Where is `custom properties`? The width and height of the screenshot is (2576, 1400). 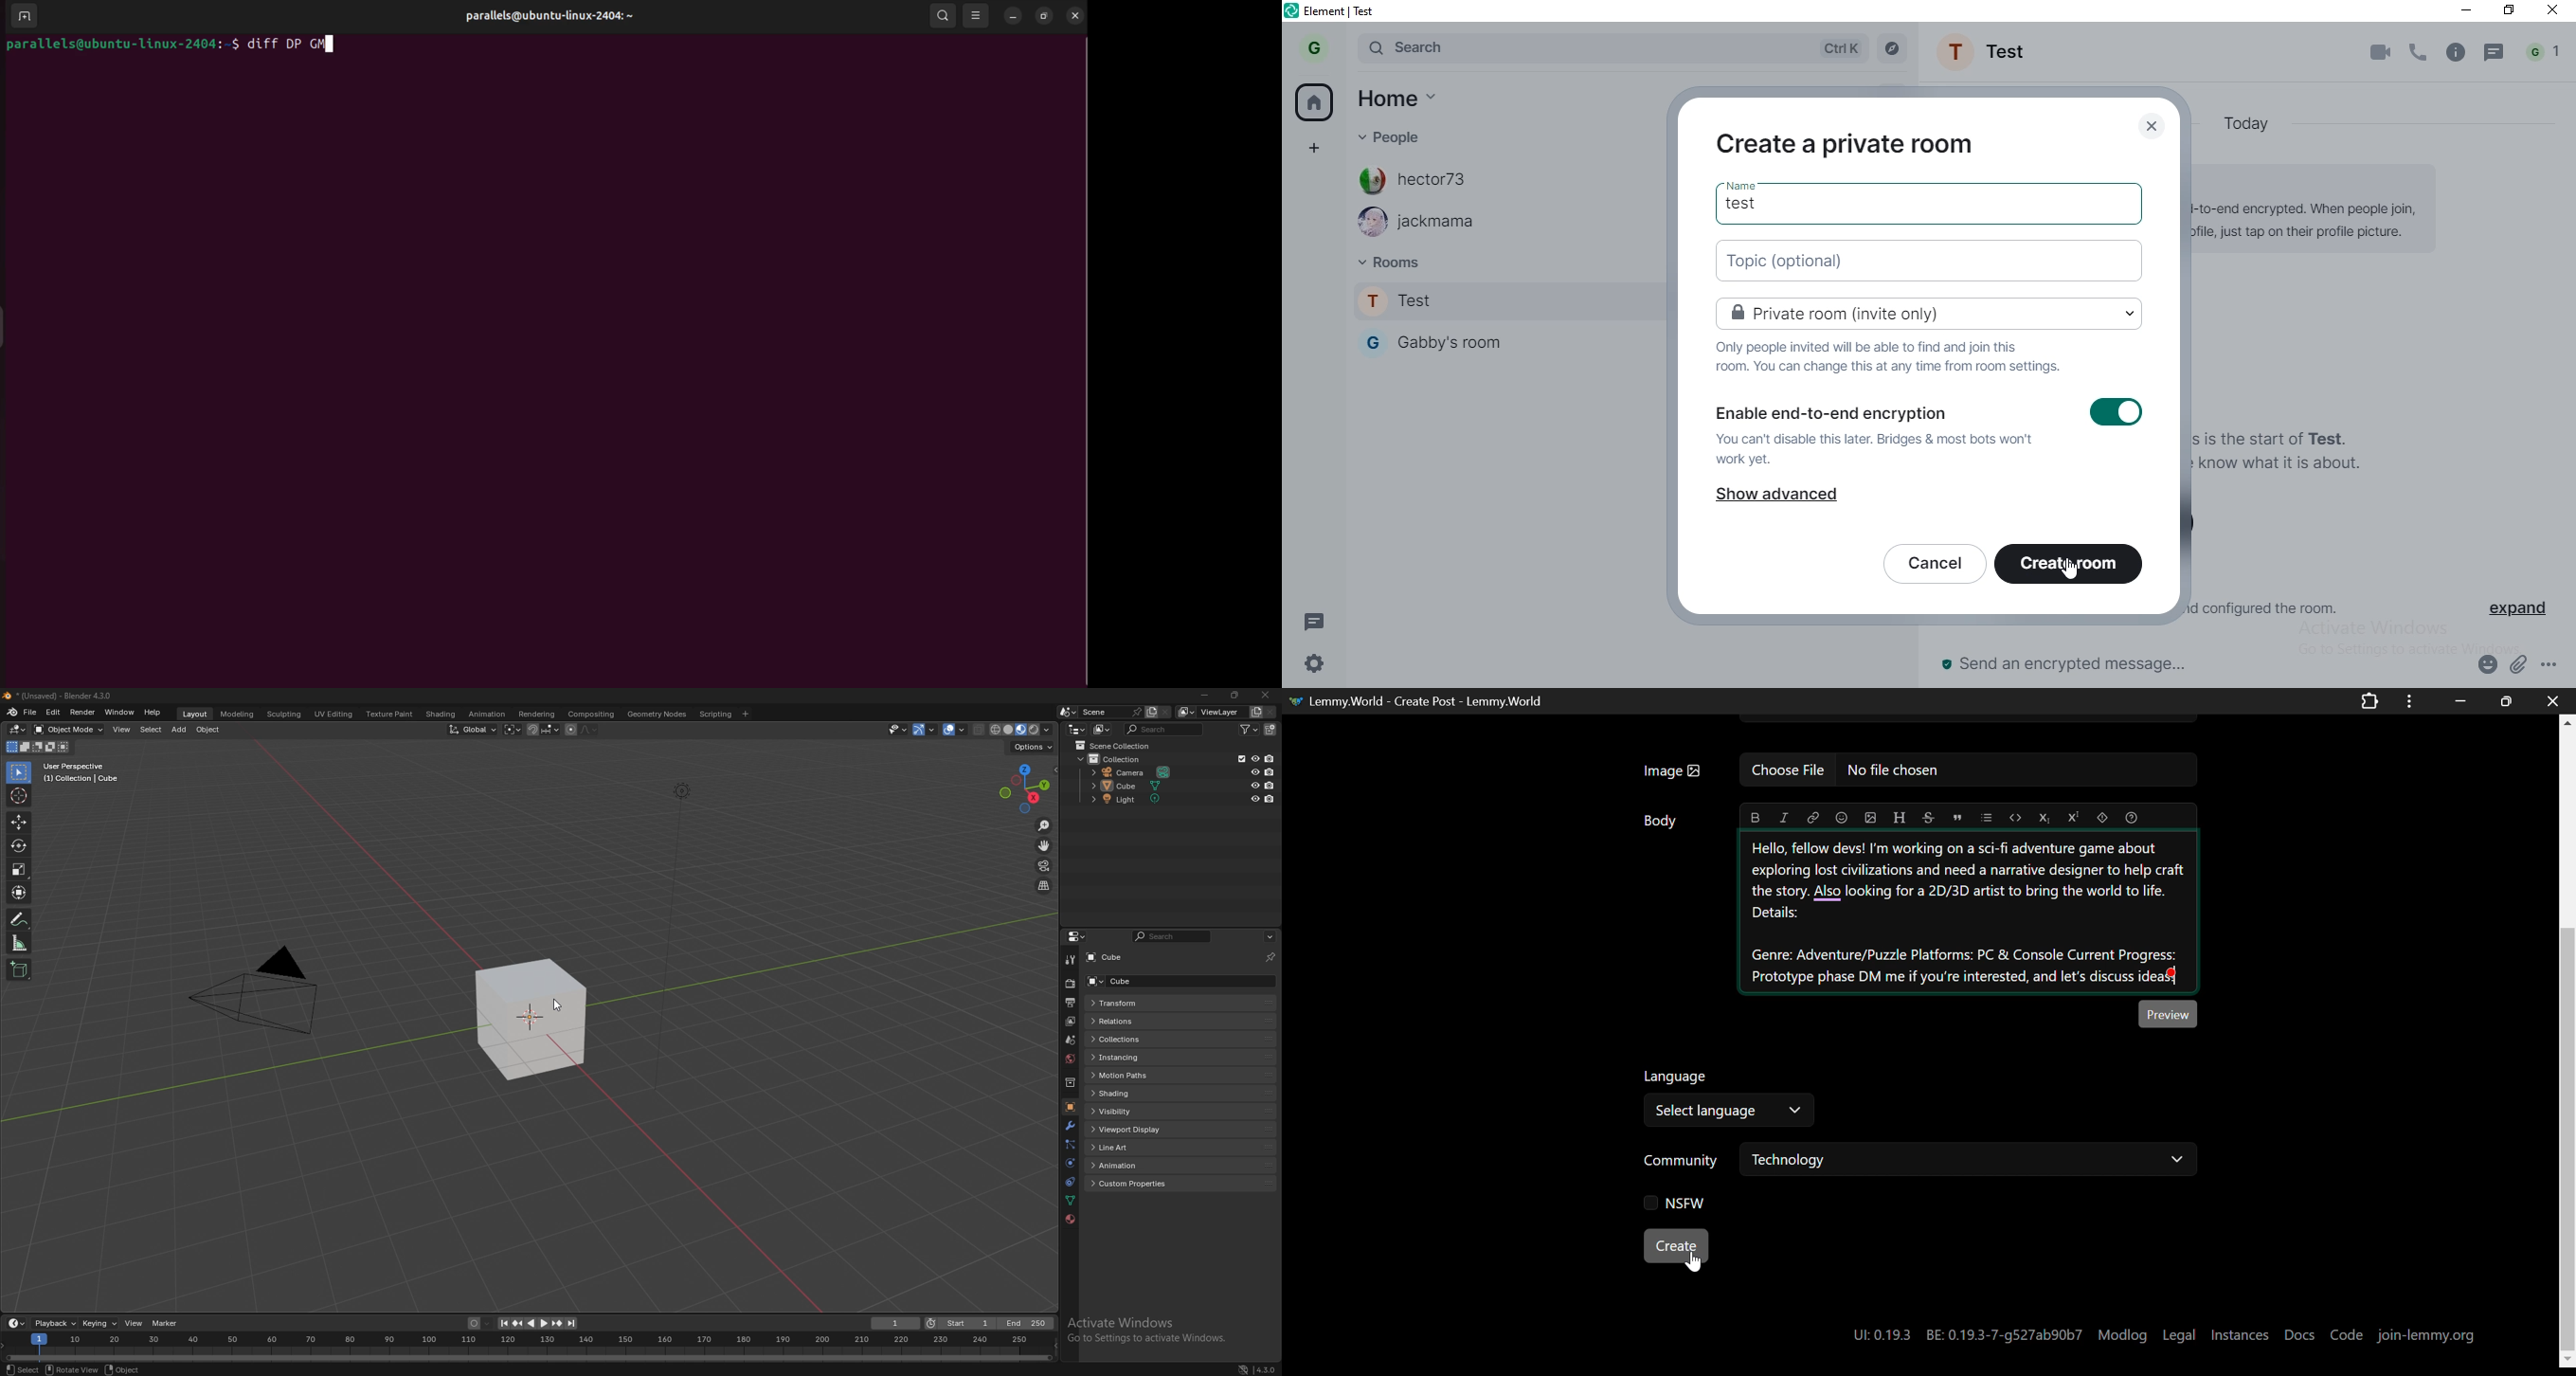 custom properties is located at coordinates (1135, 1183).